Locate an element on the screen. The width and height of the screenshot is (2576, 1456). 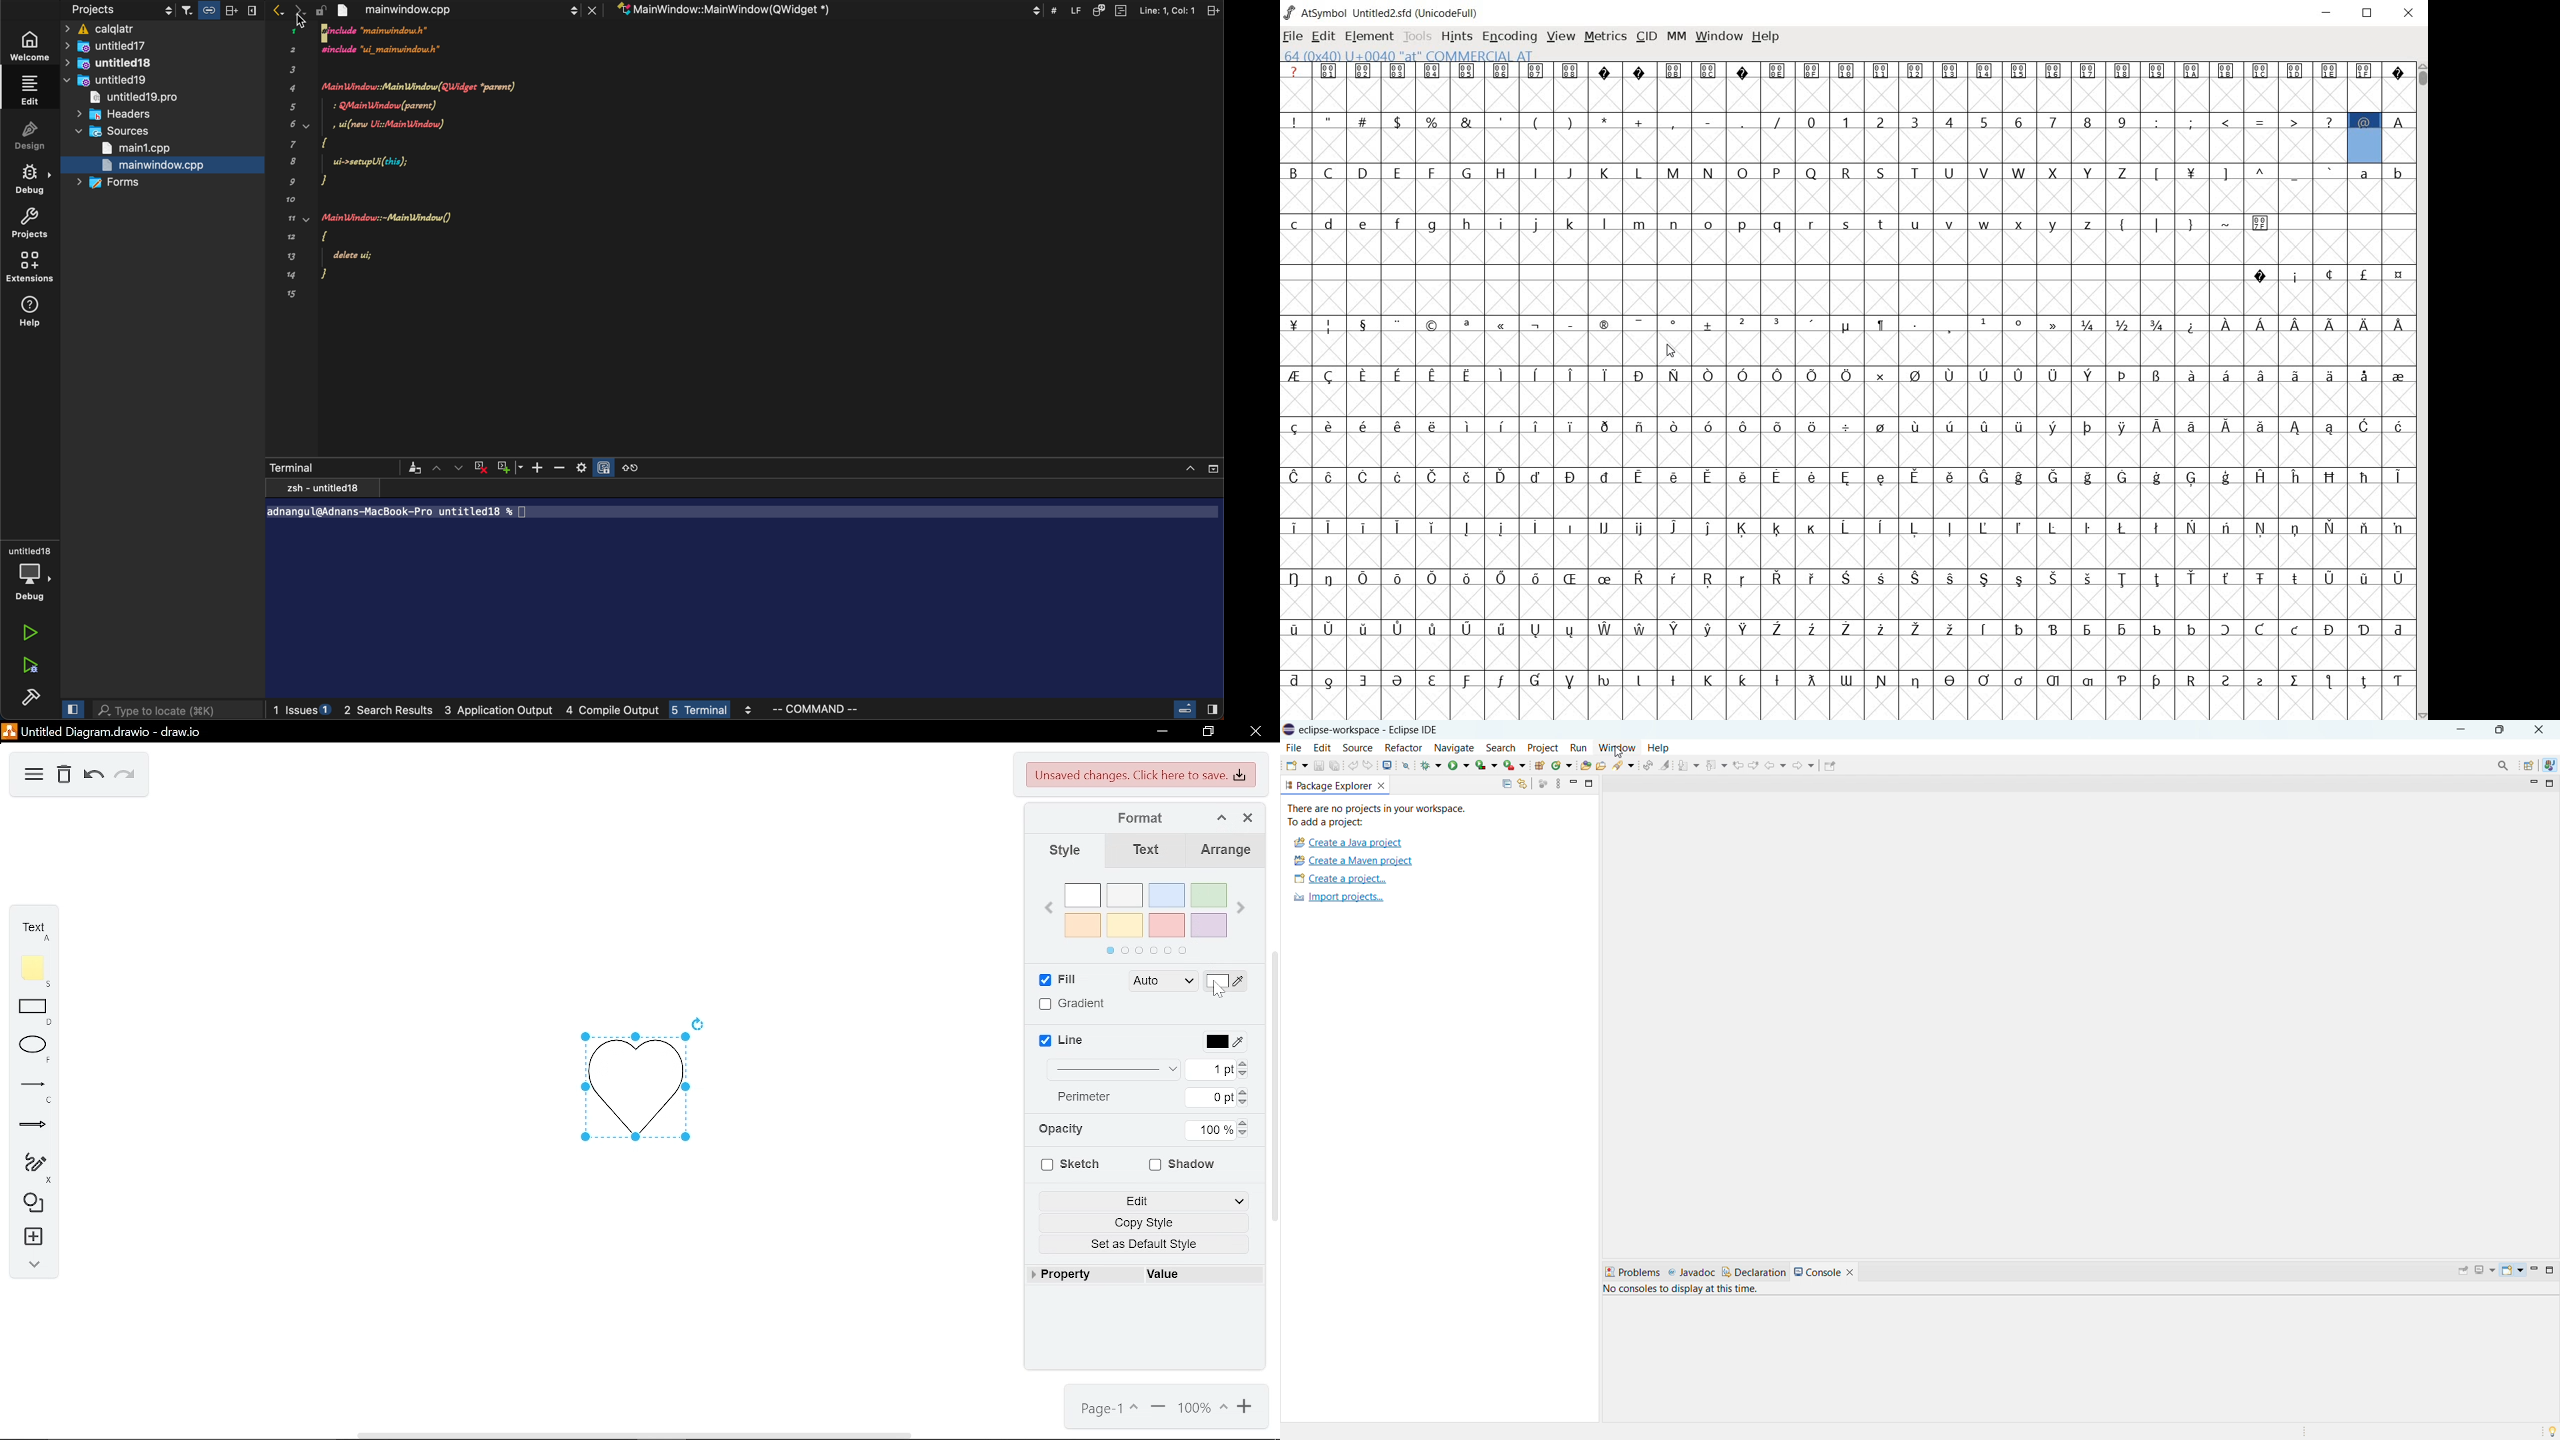
new is located at coordinates (1295, 765).